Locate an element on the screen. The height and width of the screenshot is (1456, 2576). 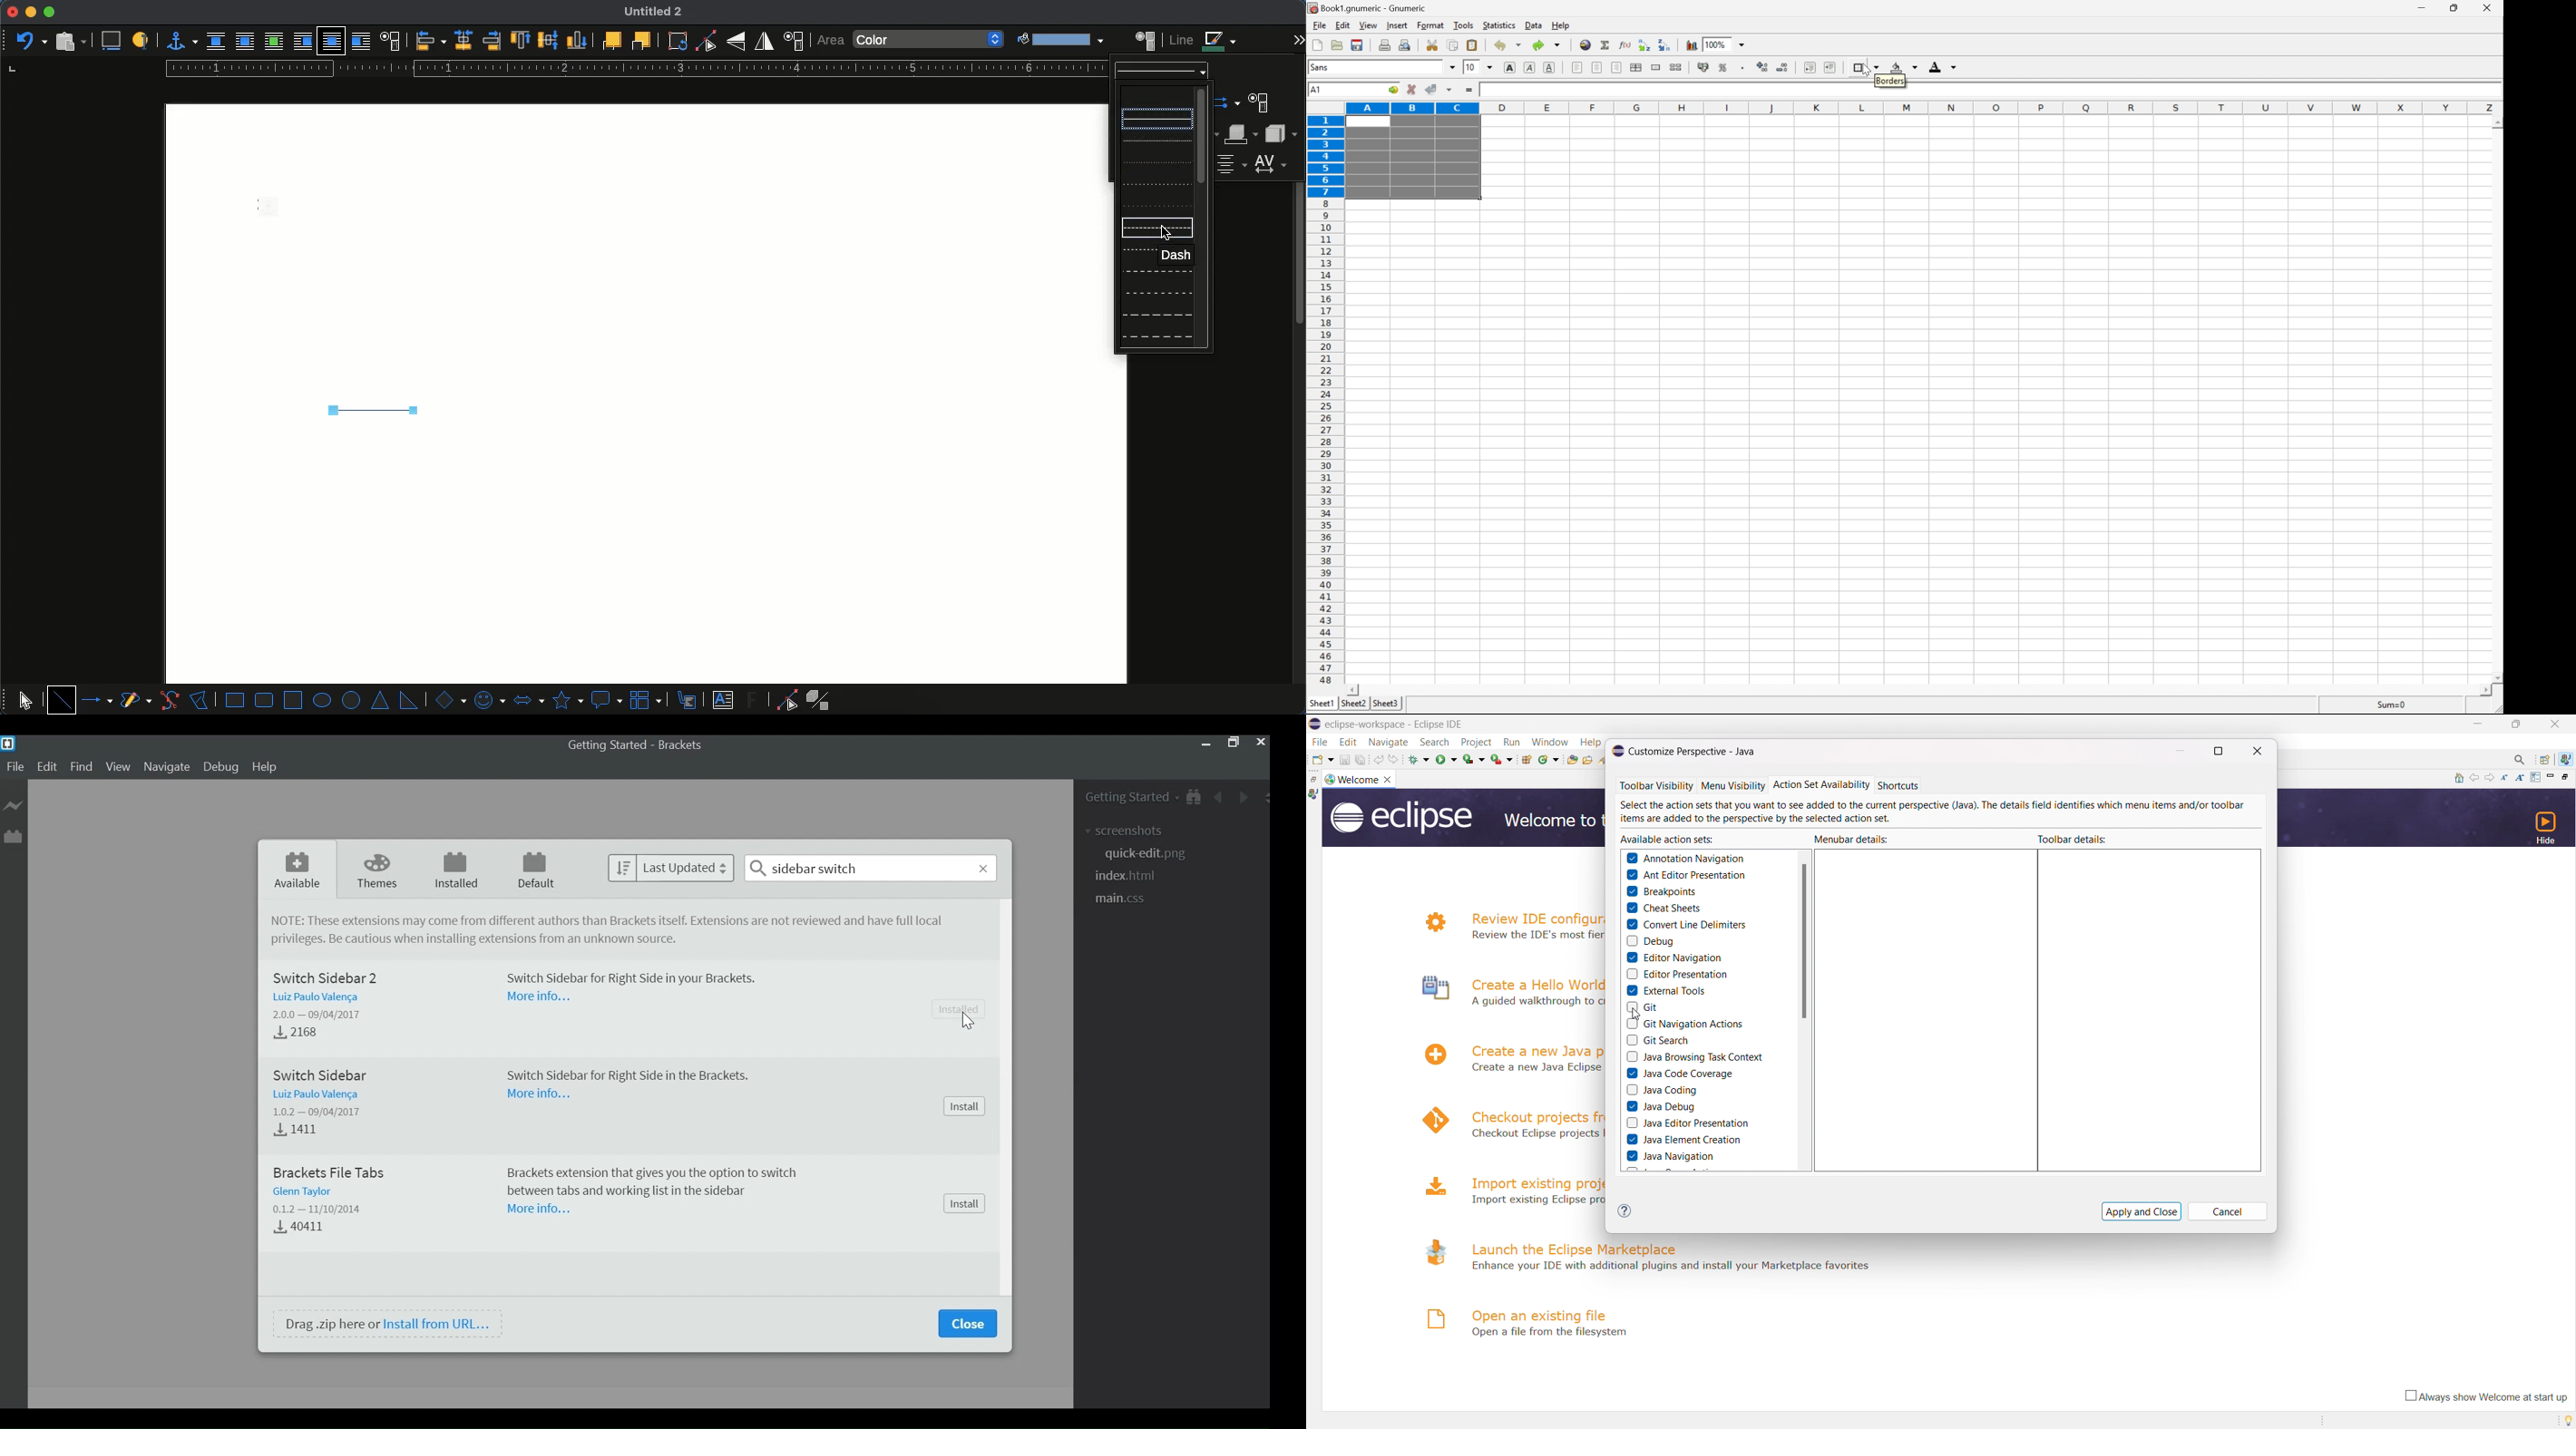
hide is located at coordinates (2544, 827).